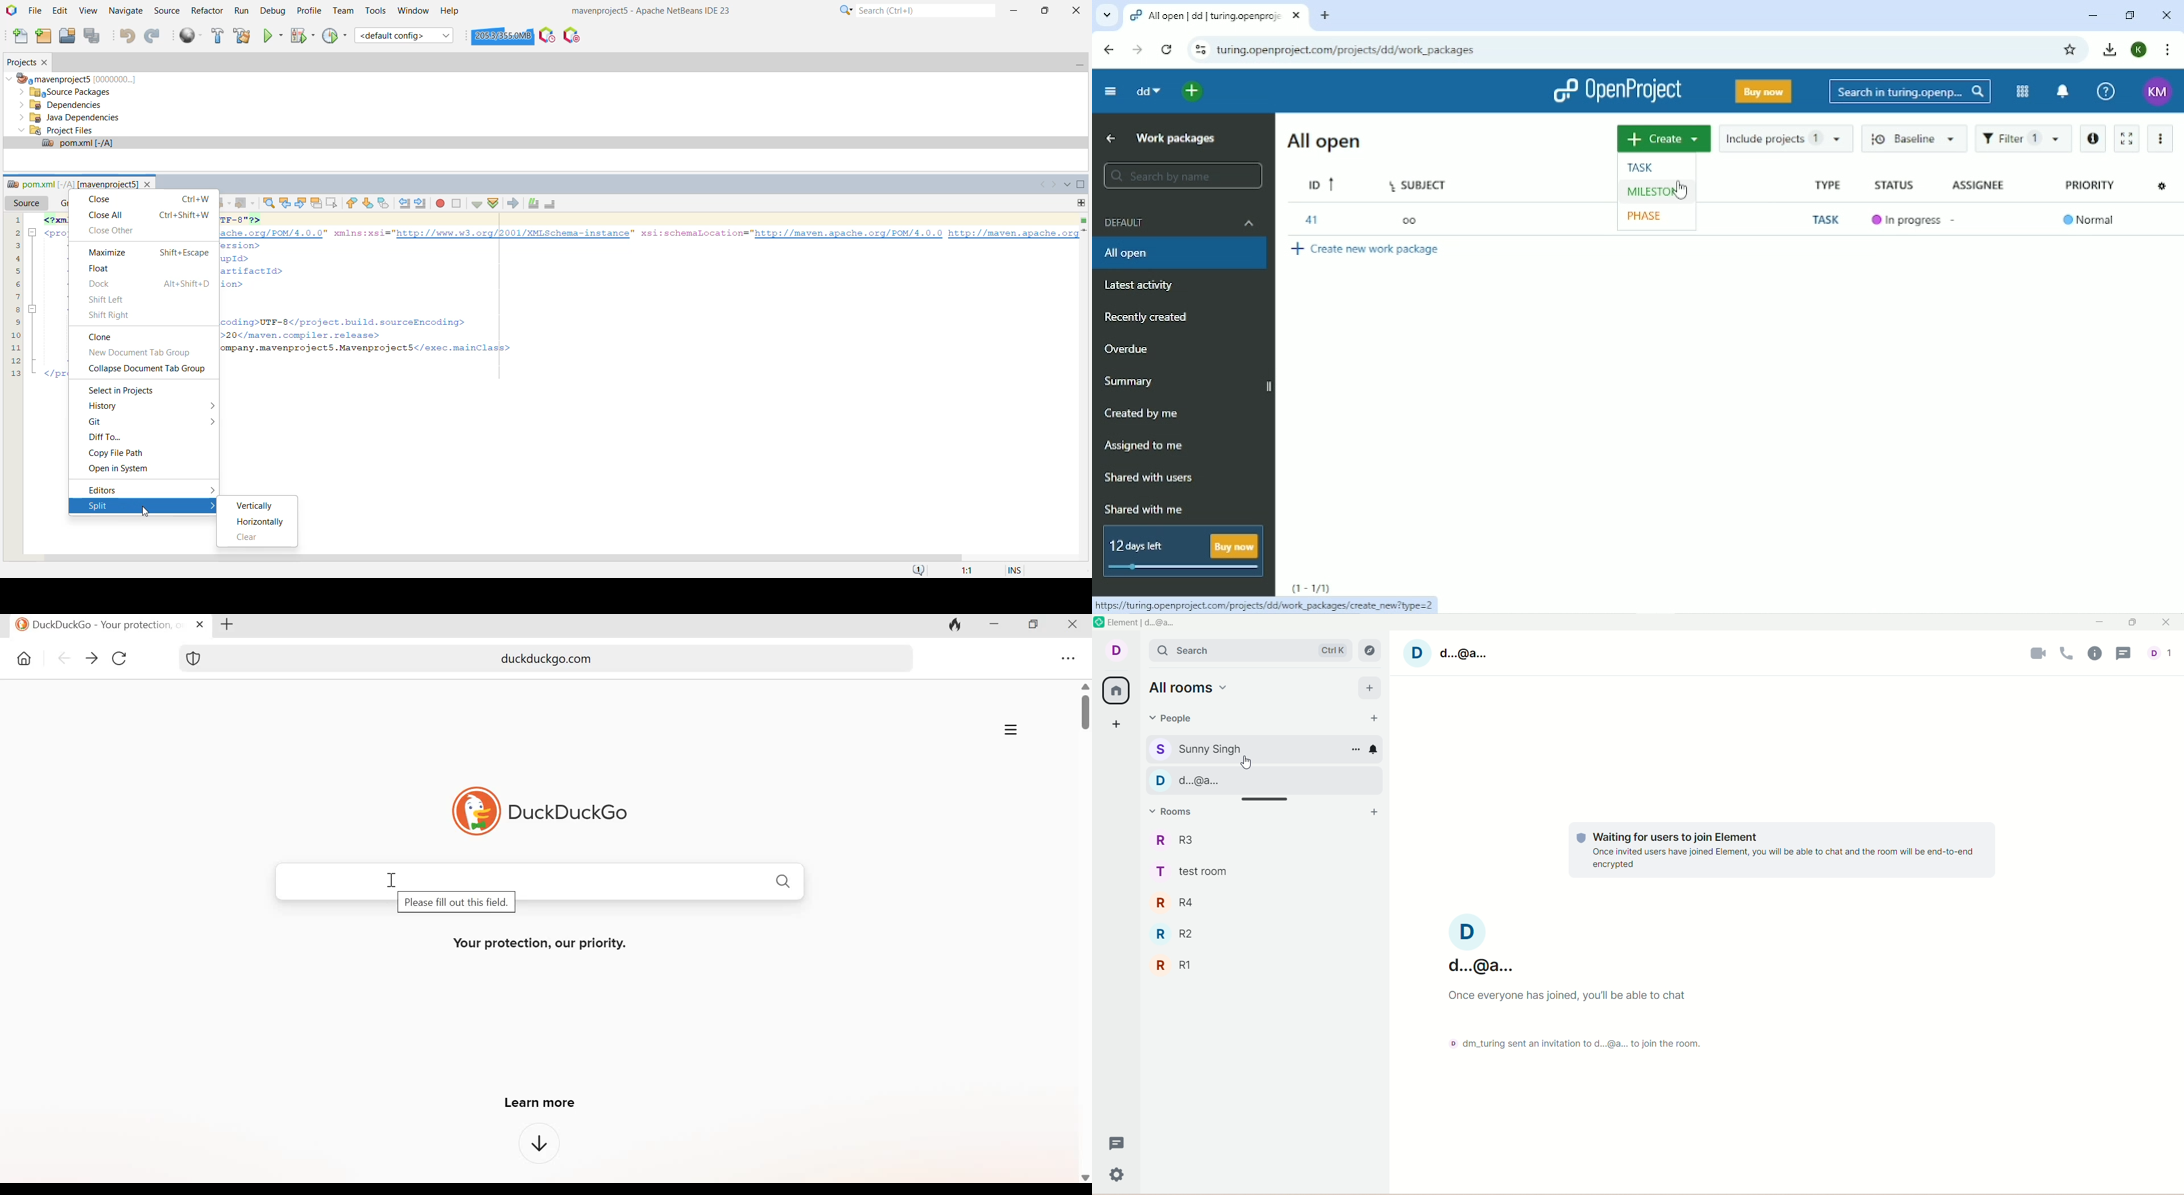  Describe the element at coordinates (1069, 657) in the screenshot. I see `Settings` at that location.